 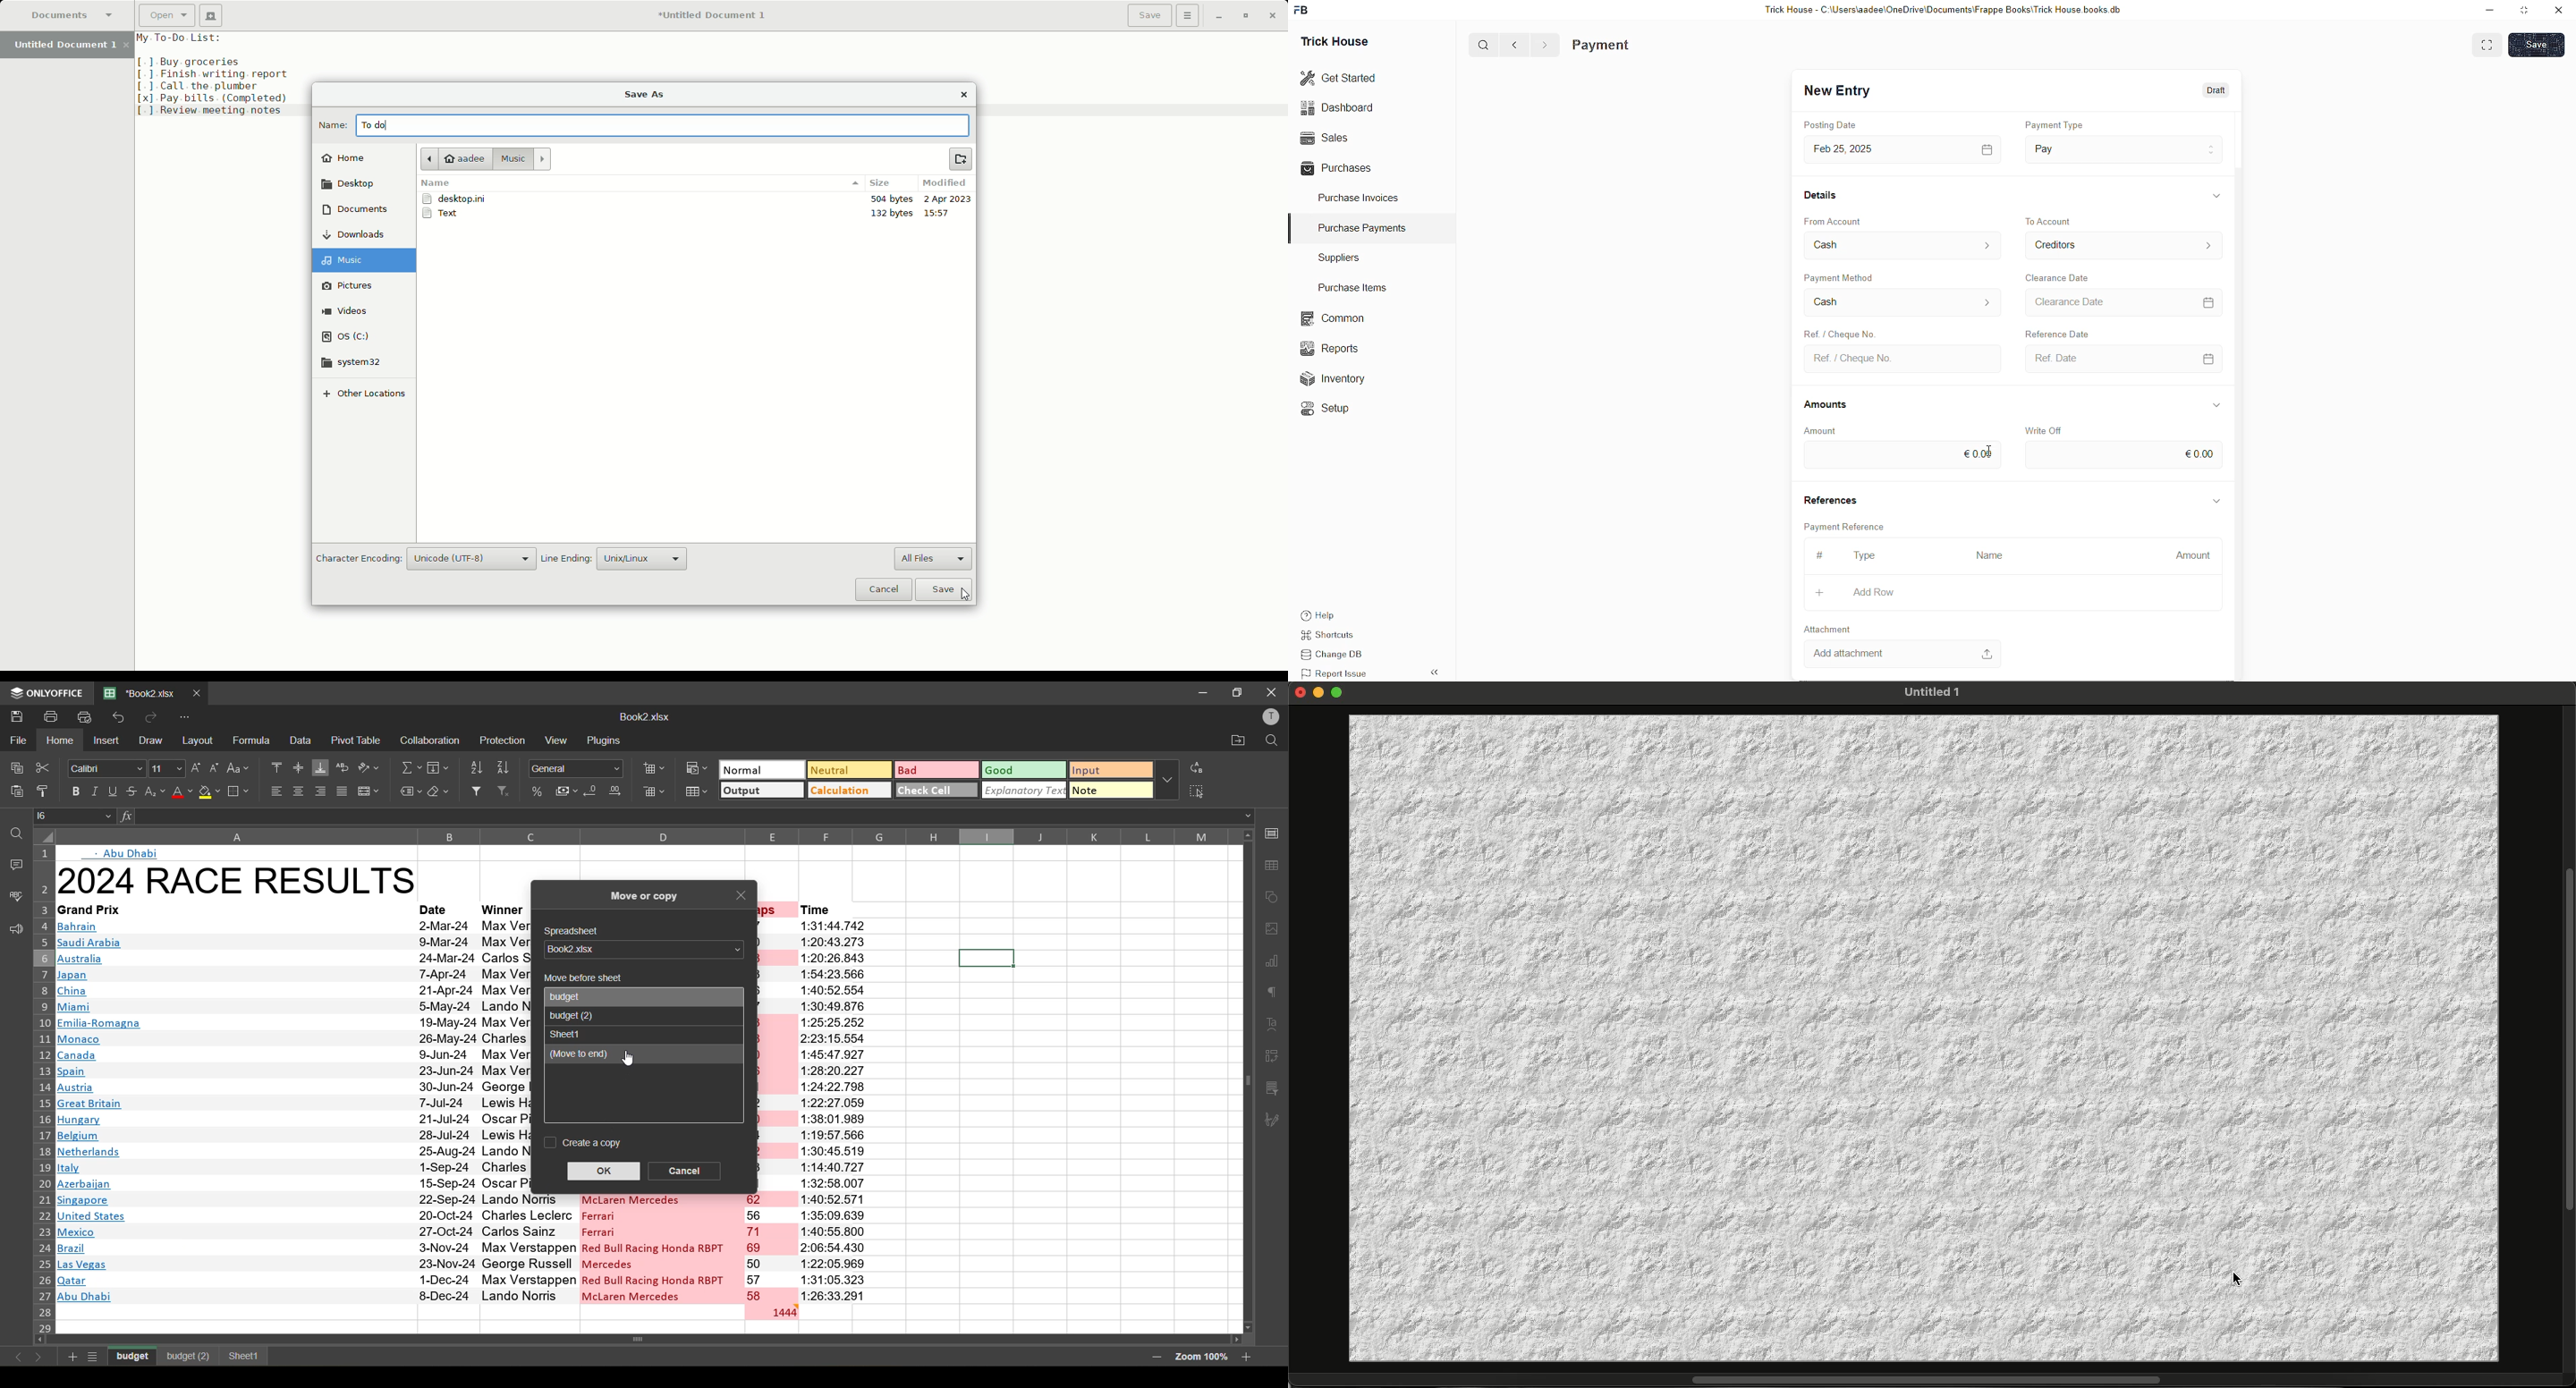 I want to click on Add Row, so click(x=1855, y=592).